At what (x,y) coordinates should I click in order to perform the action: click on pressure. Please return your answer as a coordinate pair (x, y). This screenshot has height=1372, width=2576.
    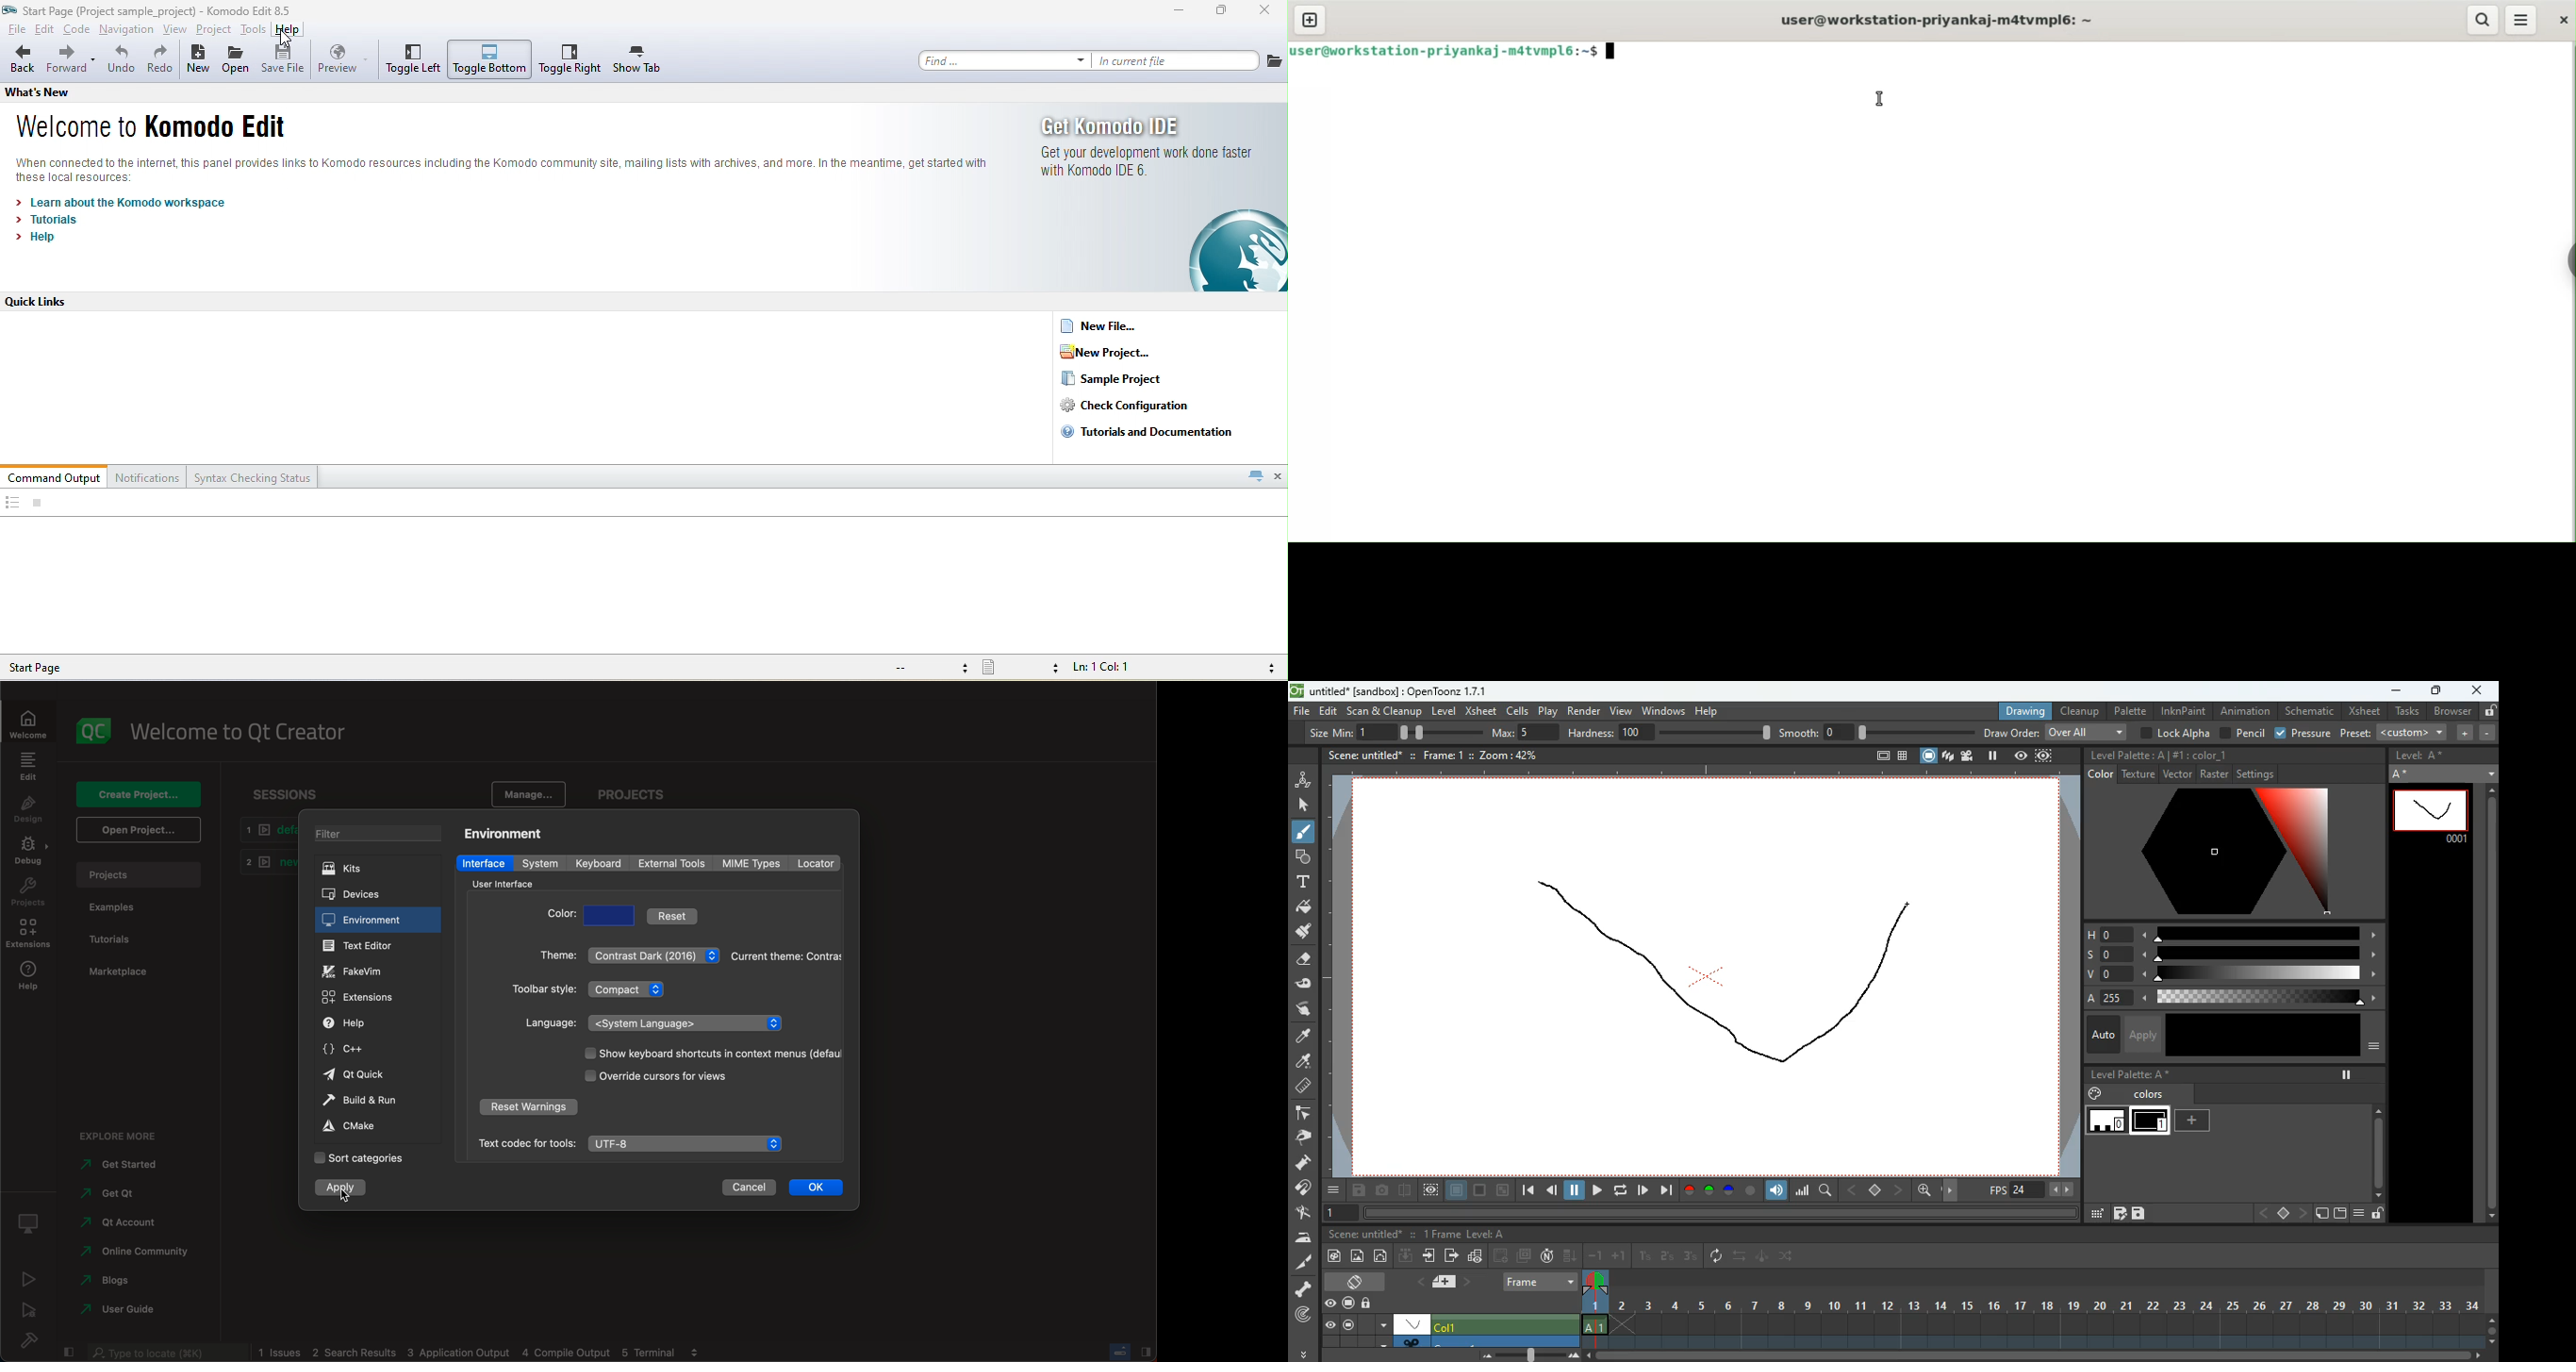
    Looking at the image, I should click on (2305, 734).